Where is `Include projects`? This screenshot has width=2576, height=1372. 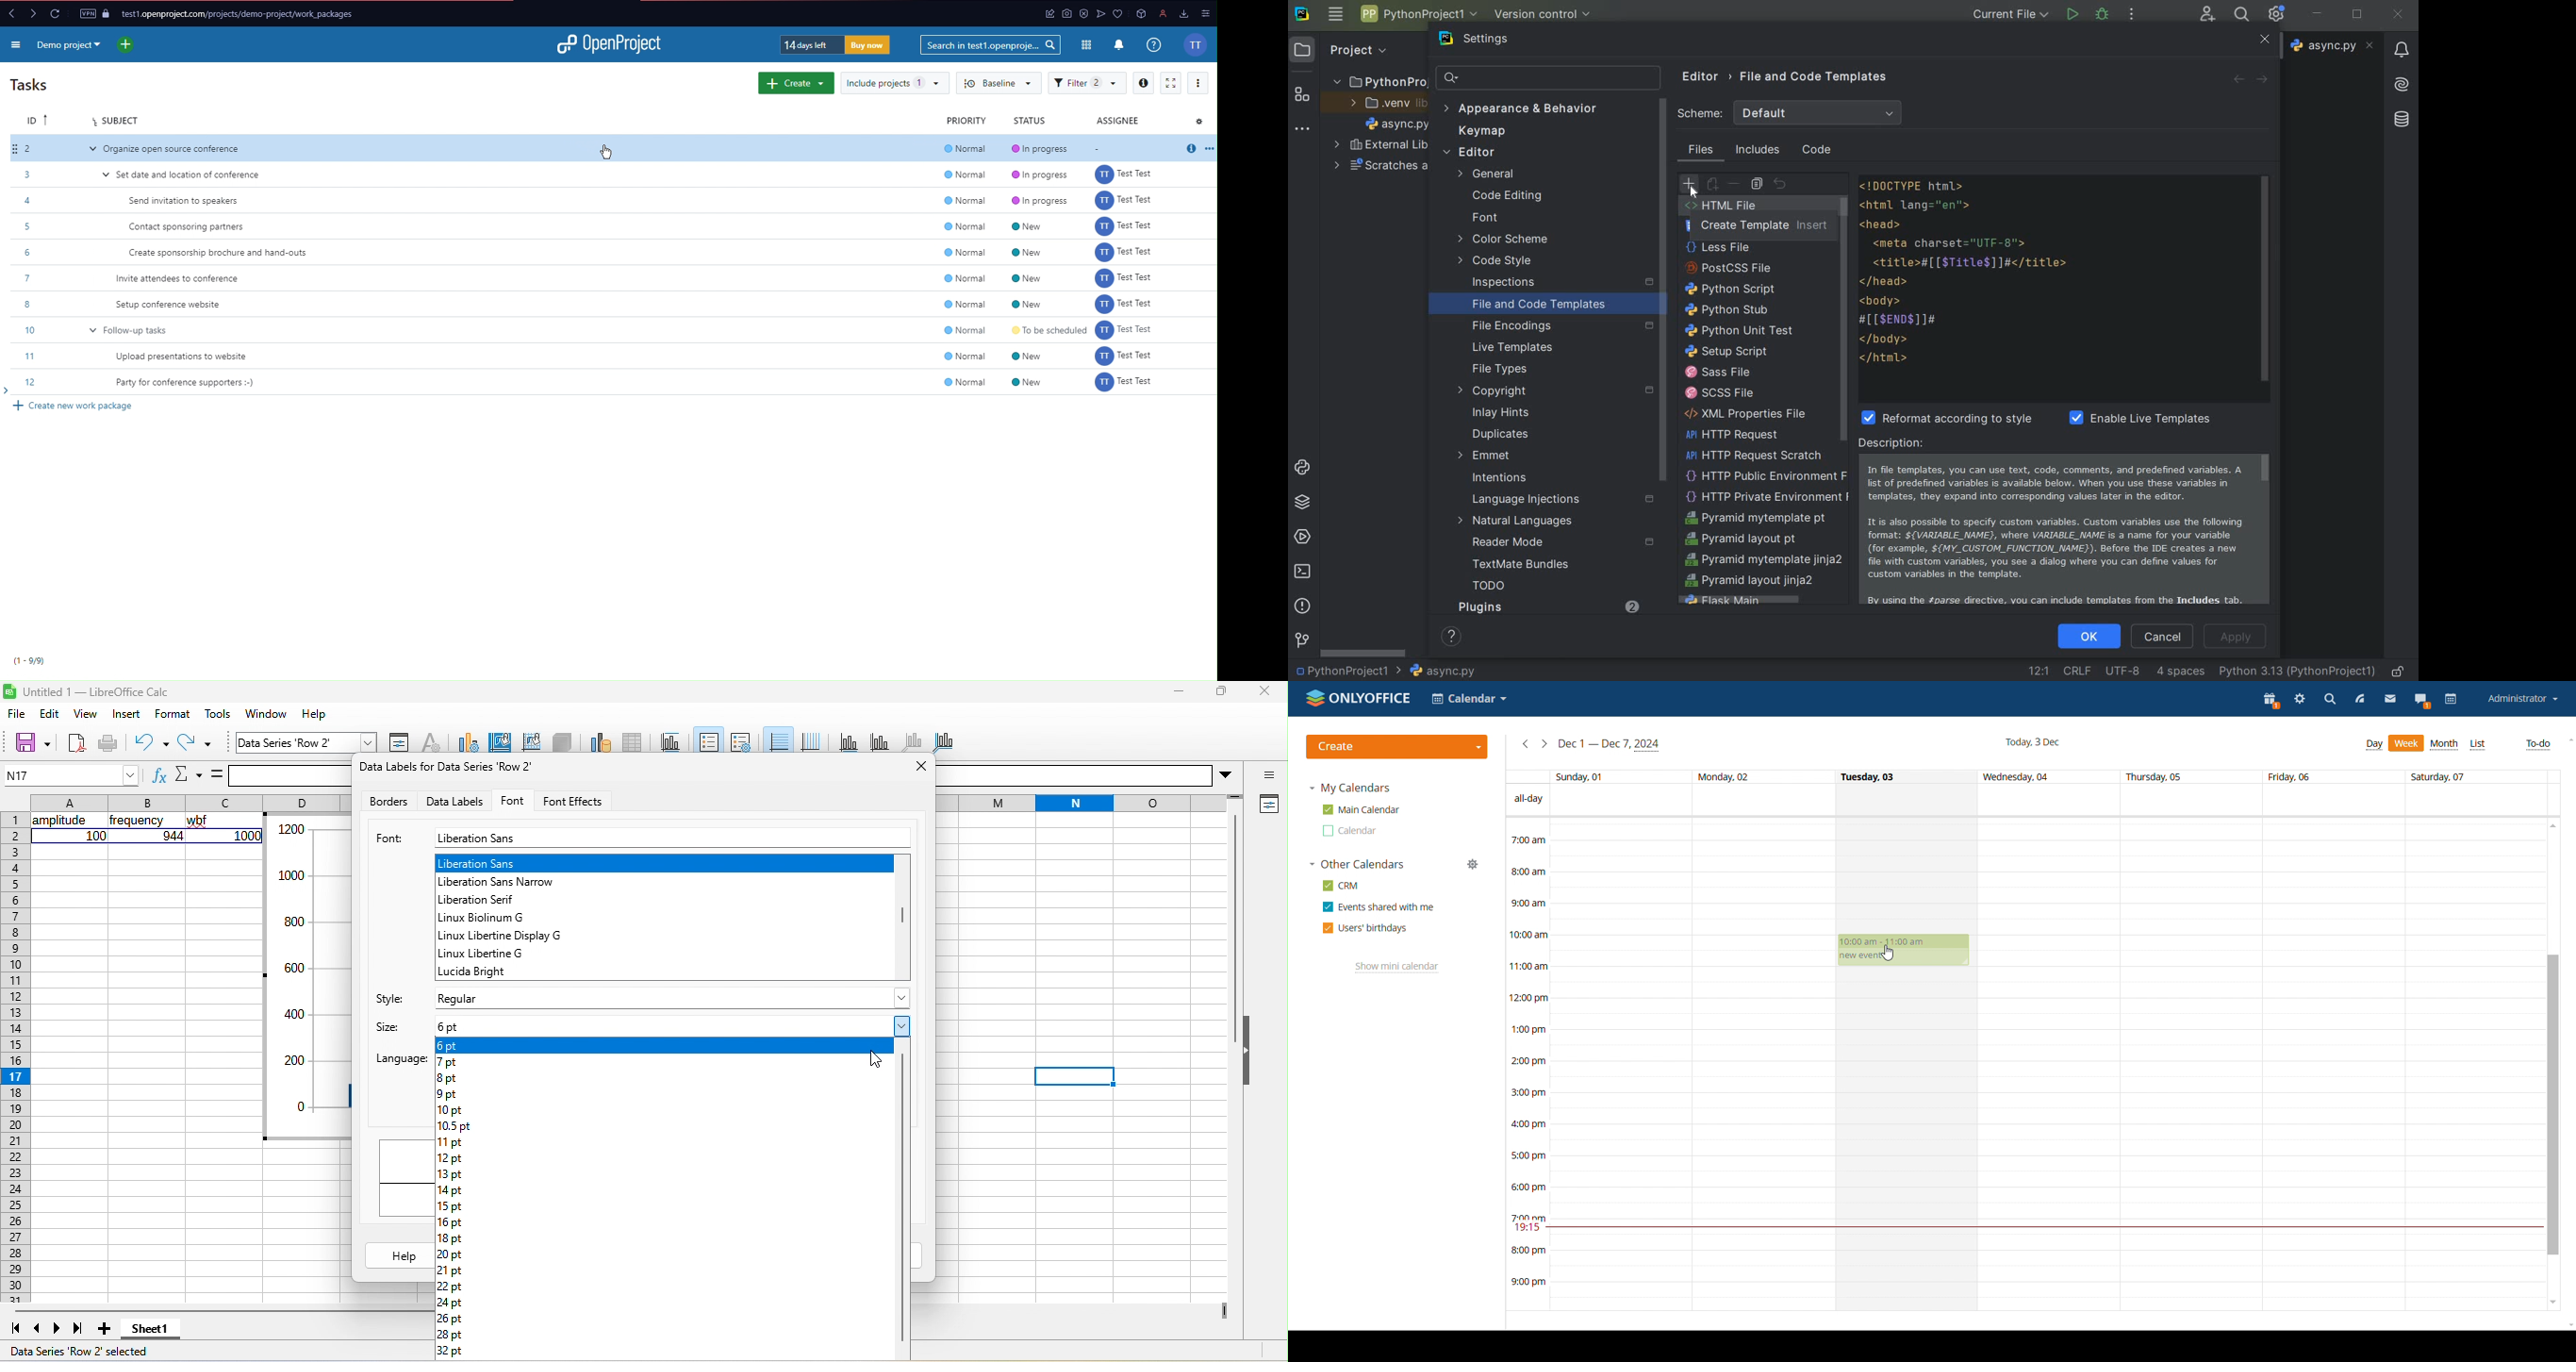
Include projects is located at coordinates (895, 83).